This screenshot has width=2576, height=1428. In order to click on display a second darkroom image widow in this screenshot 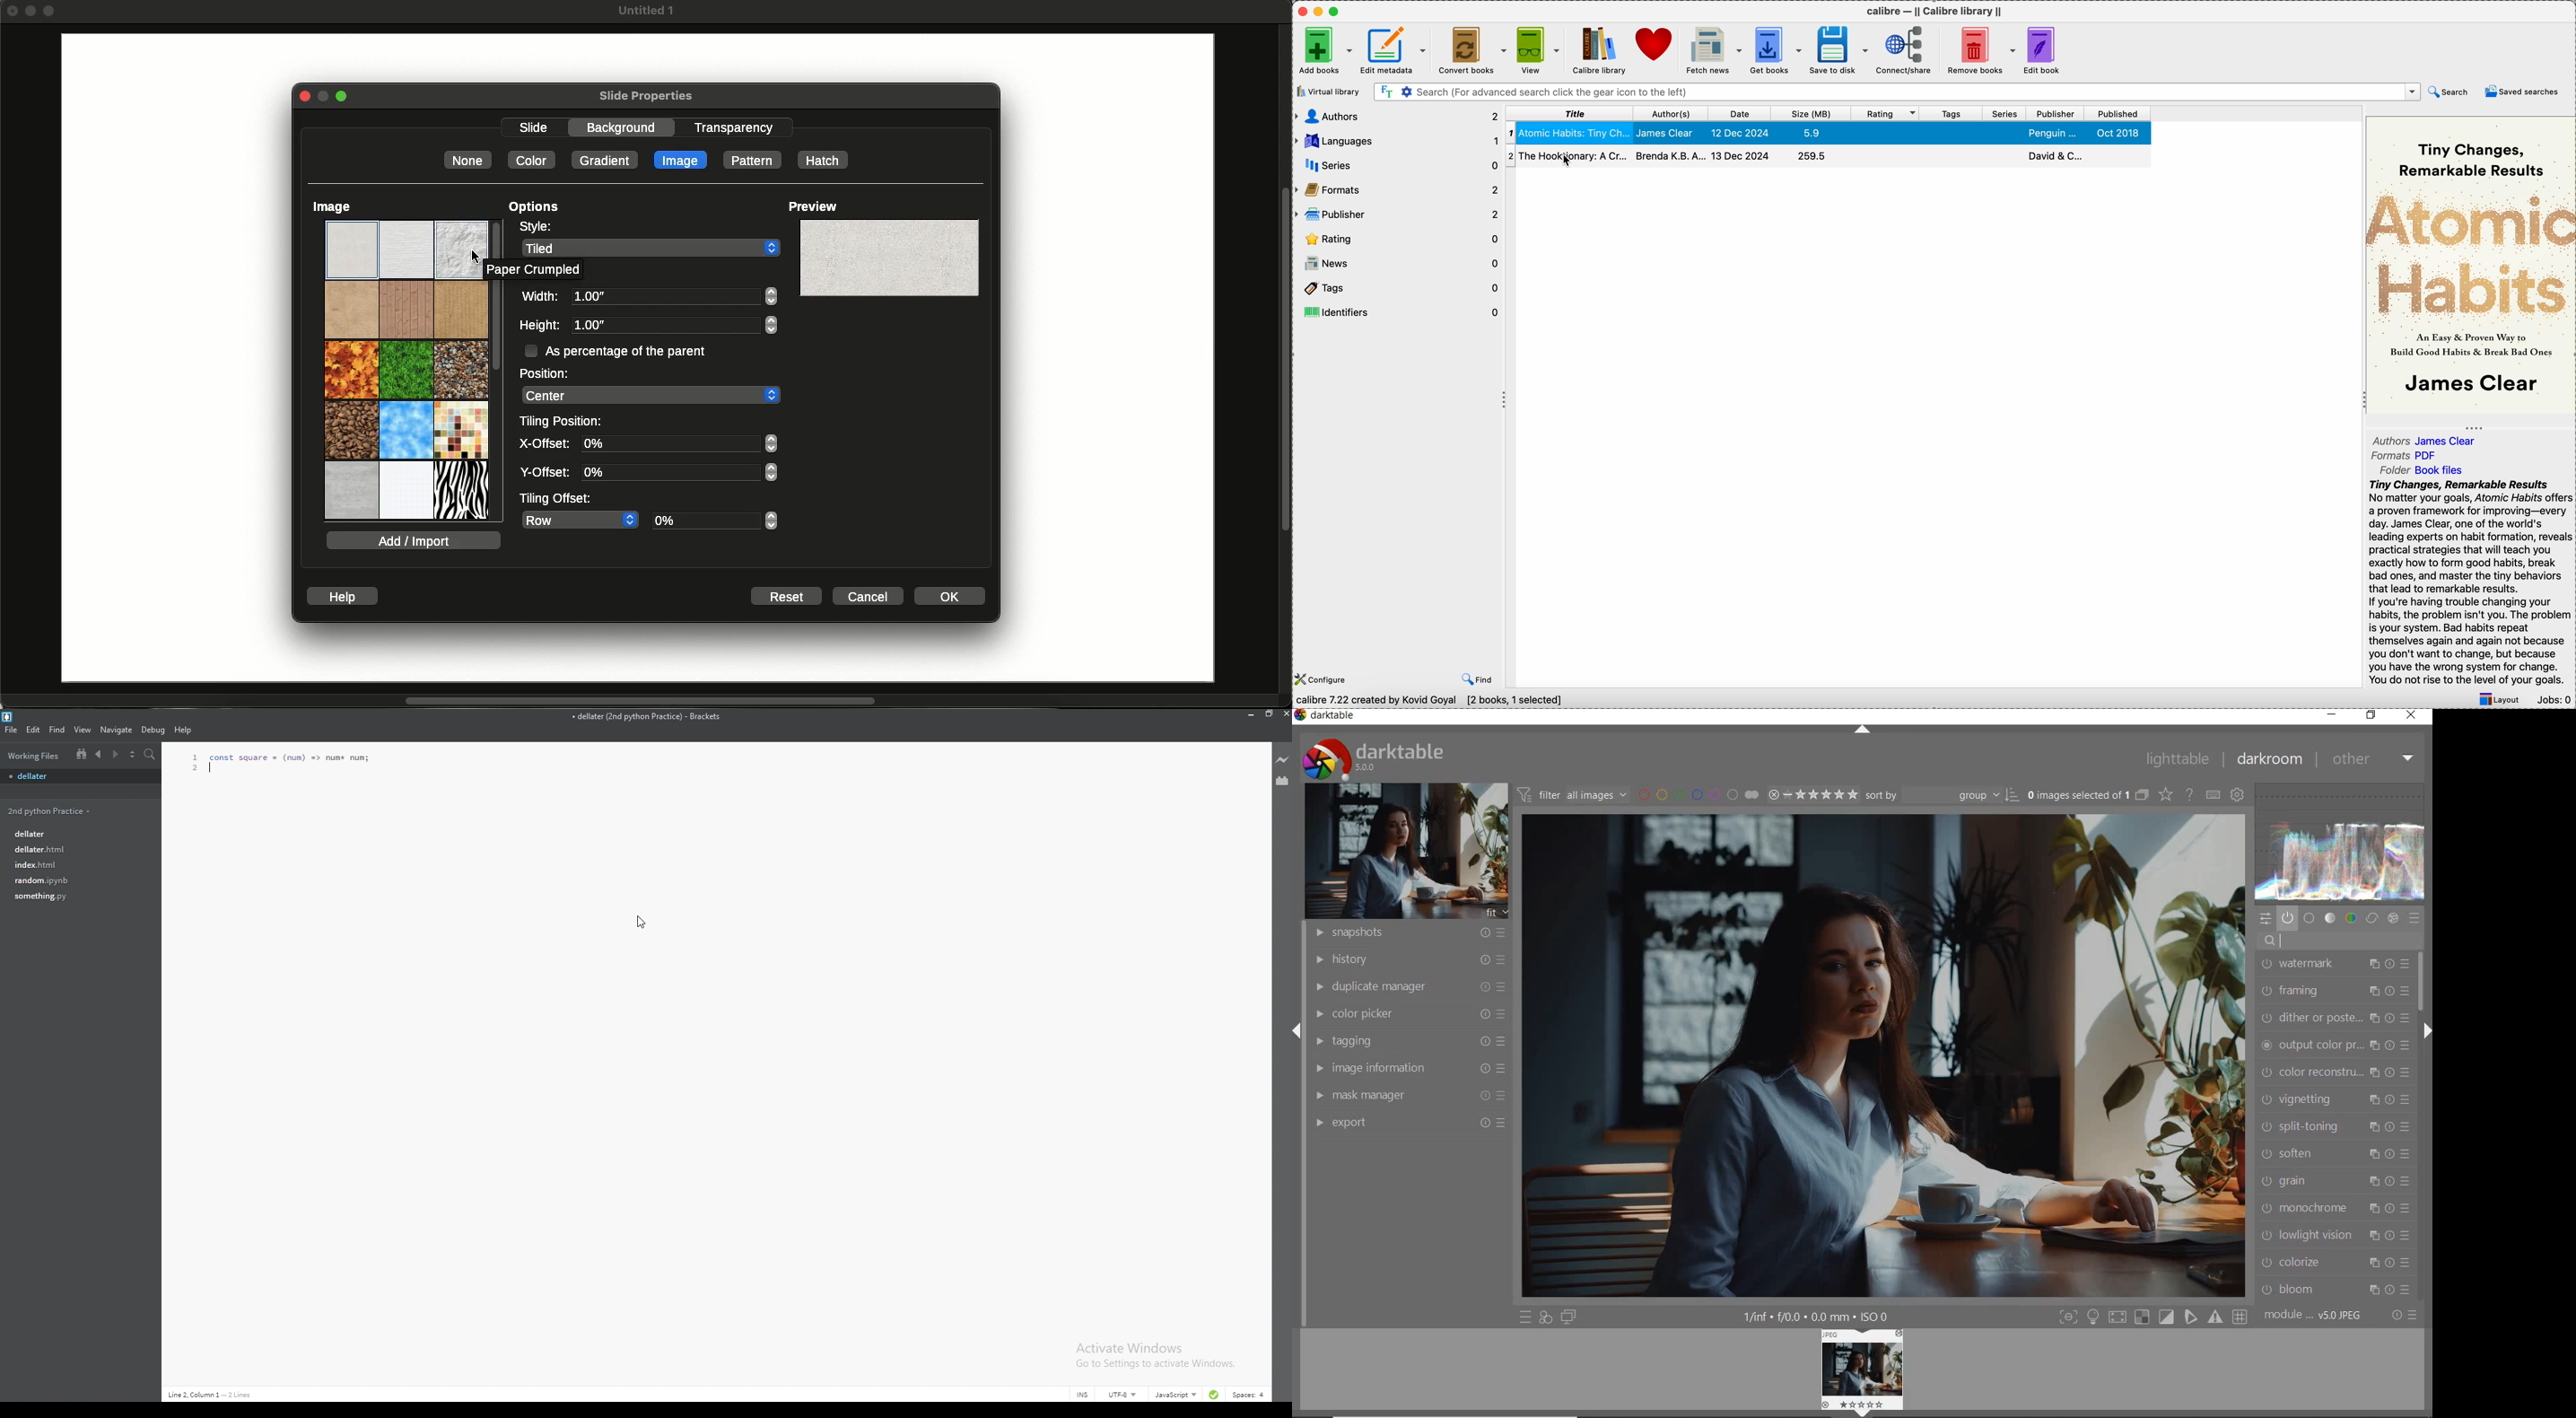, I will do `click(1571, 1318)`.